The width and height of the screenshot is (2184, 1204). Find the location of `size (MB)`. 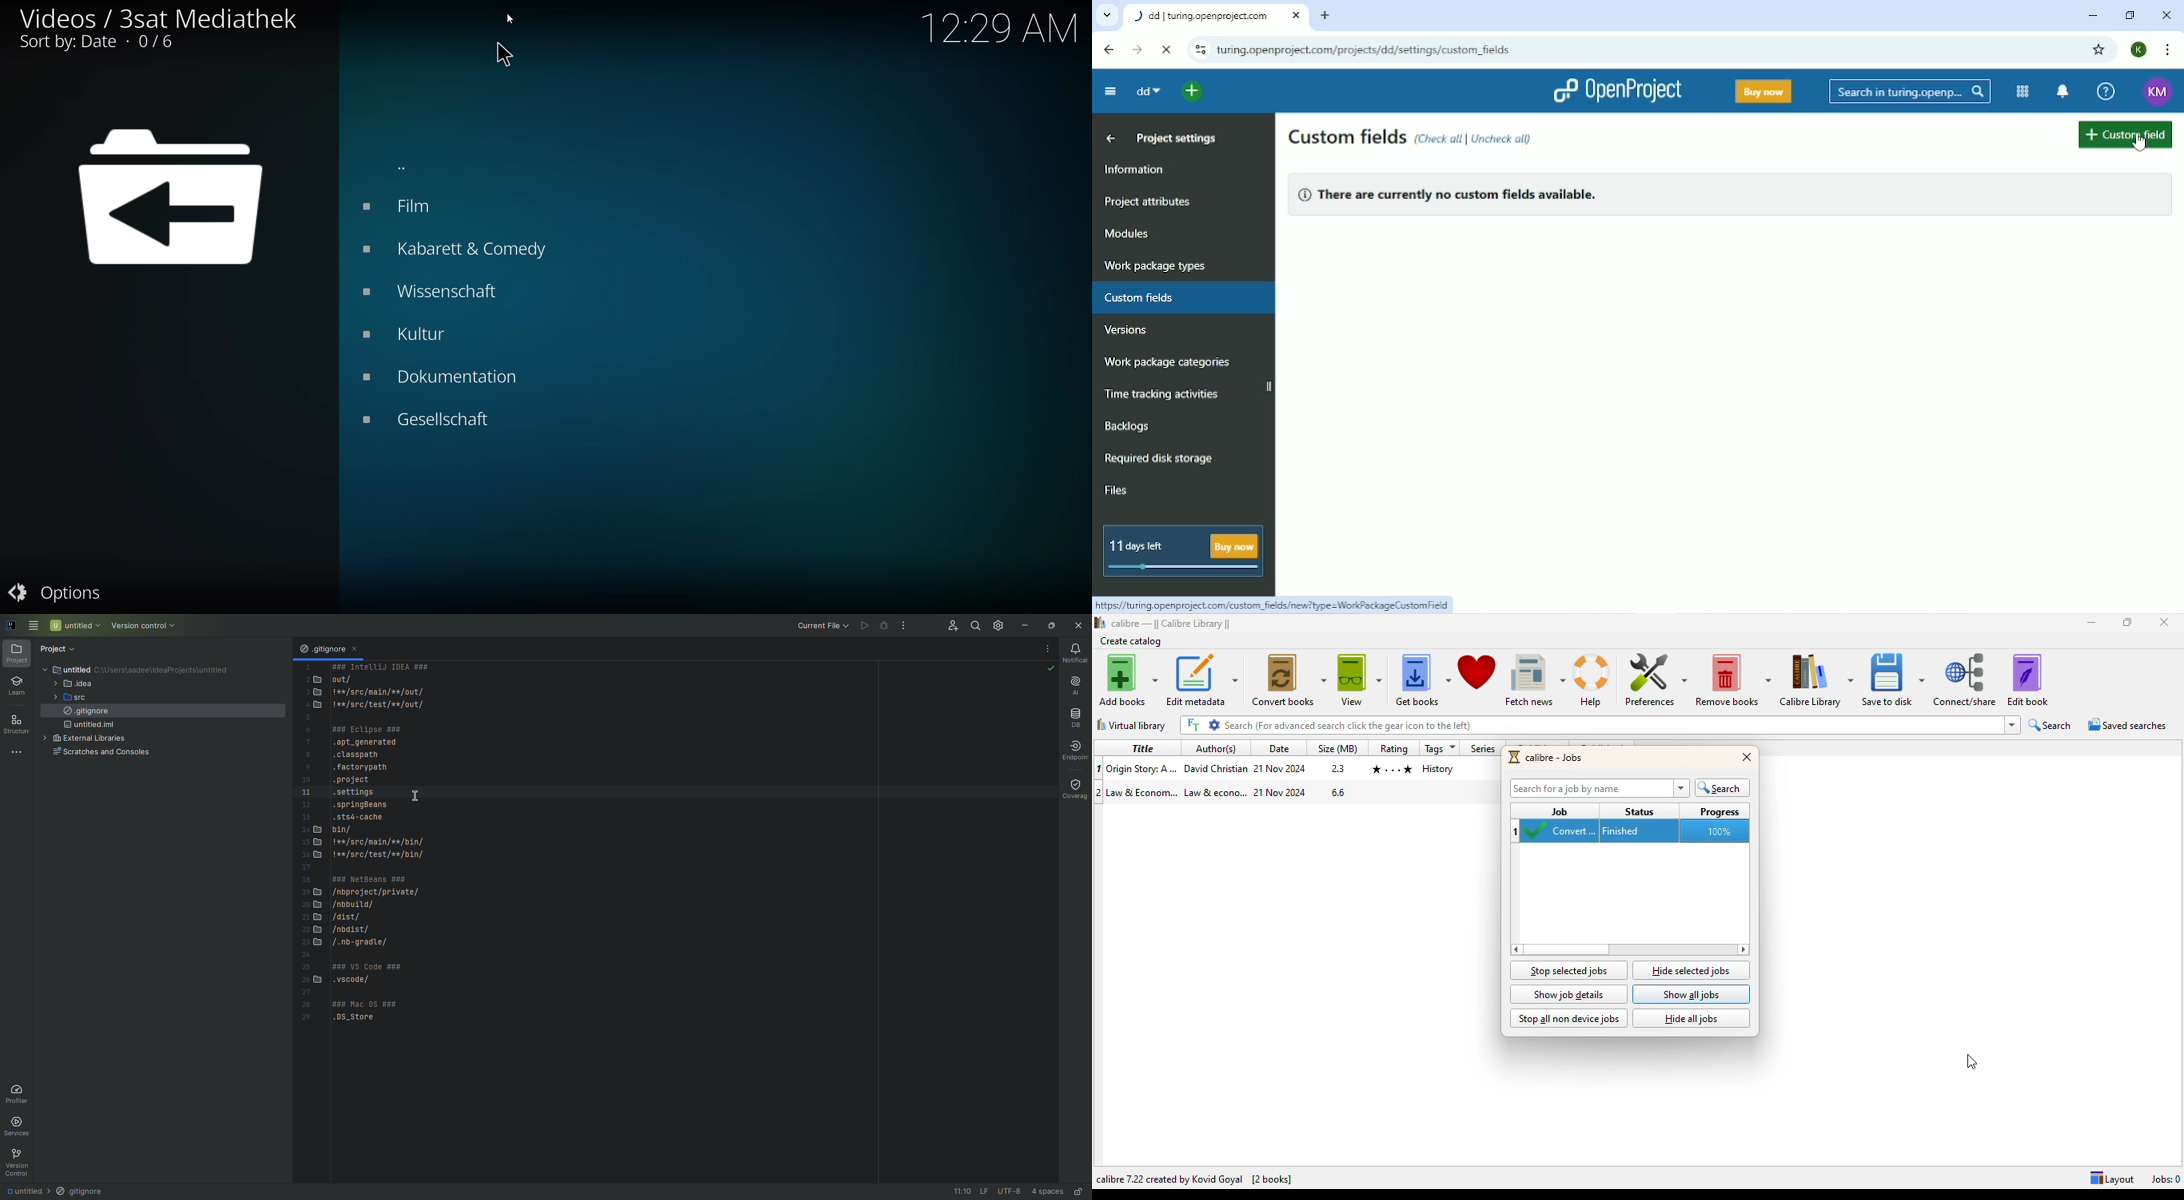

size (MB) is located at coordinates (1338, 748).